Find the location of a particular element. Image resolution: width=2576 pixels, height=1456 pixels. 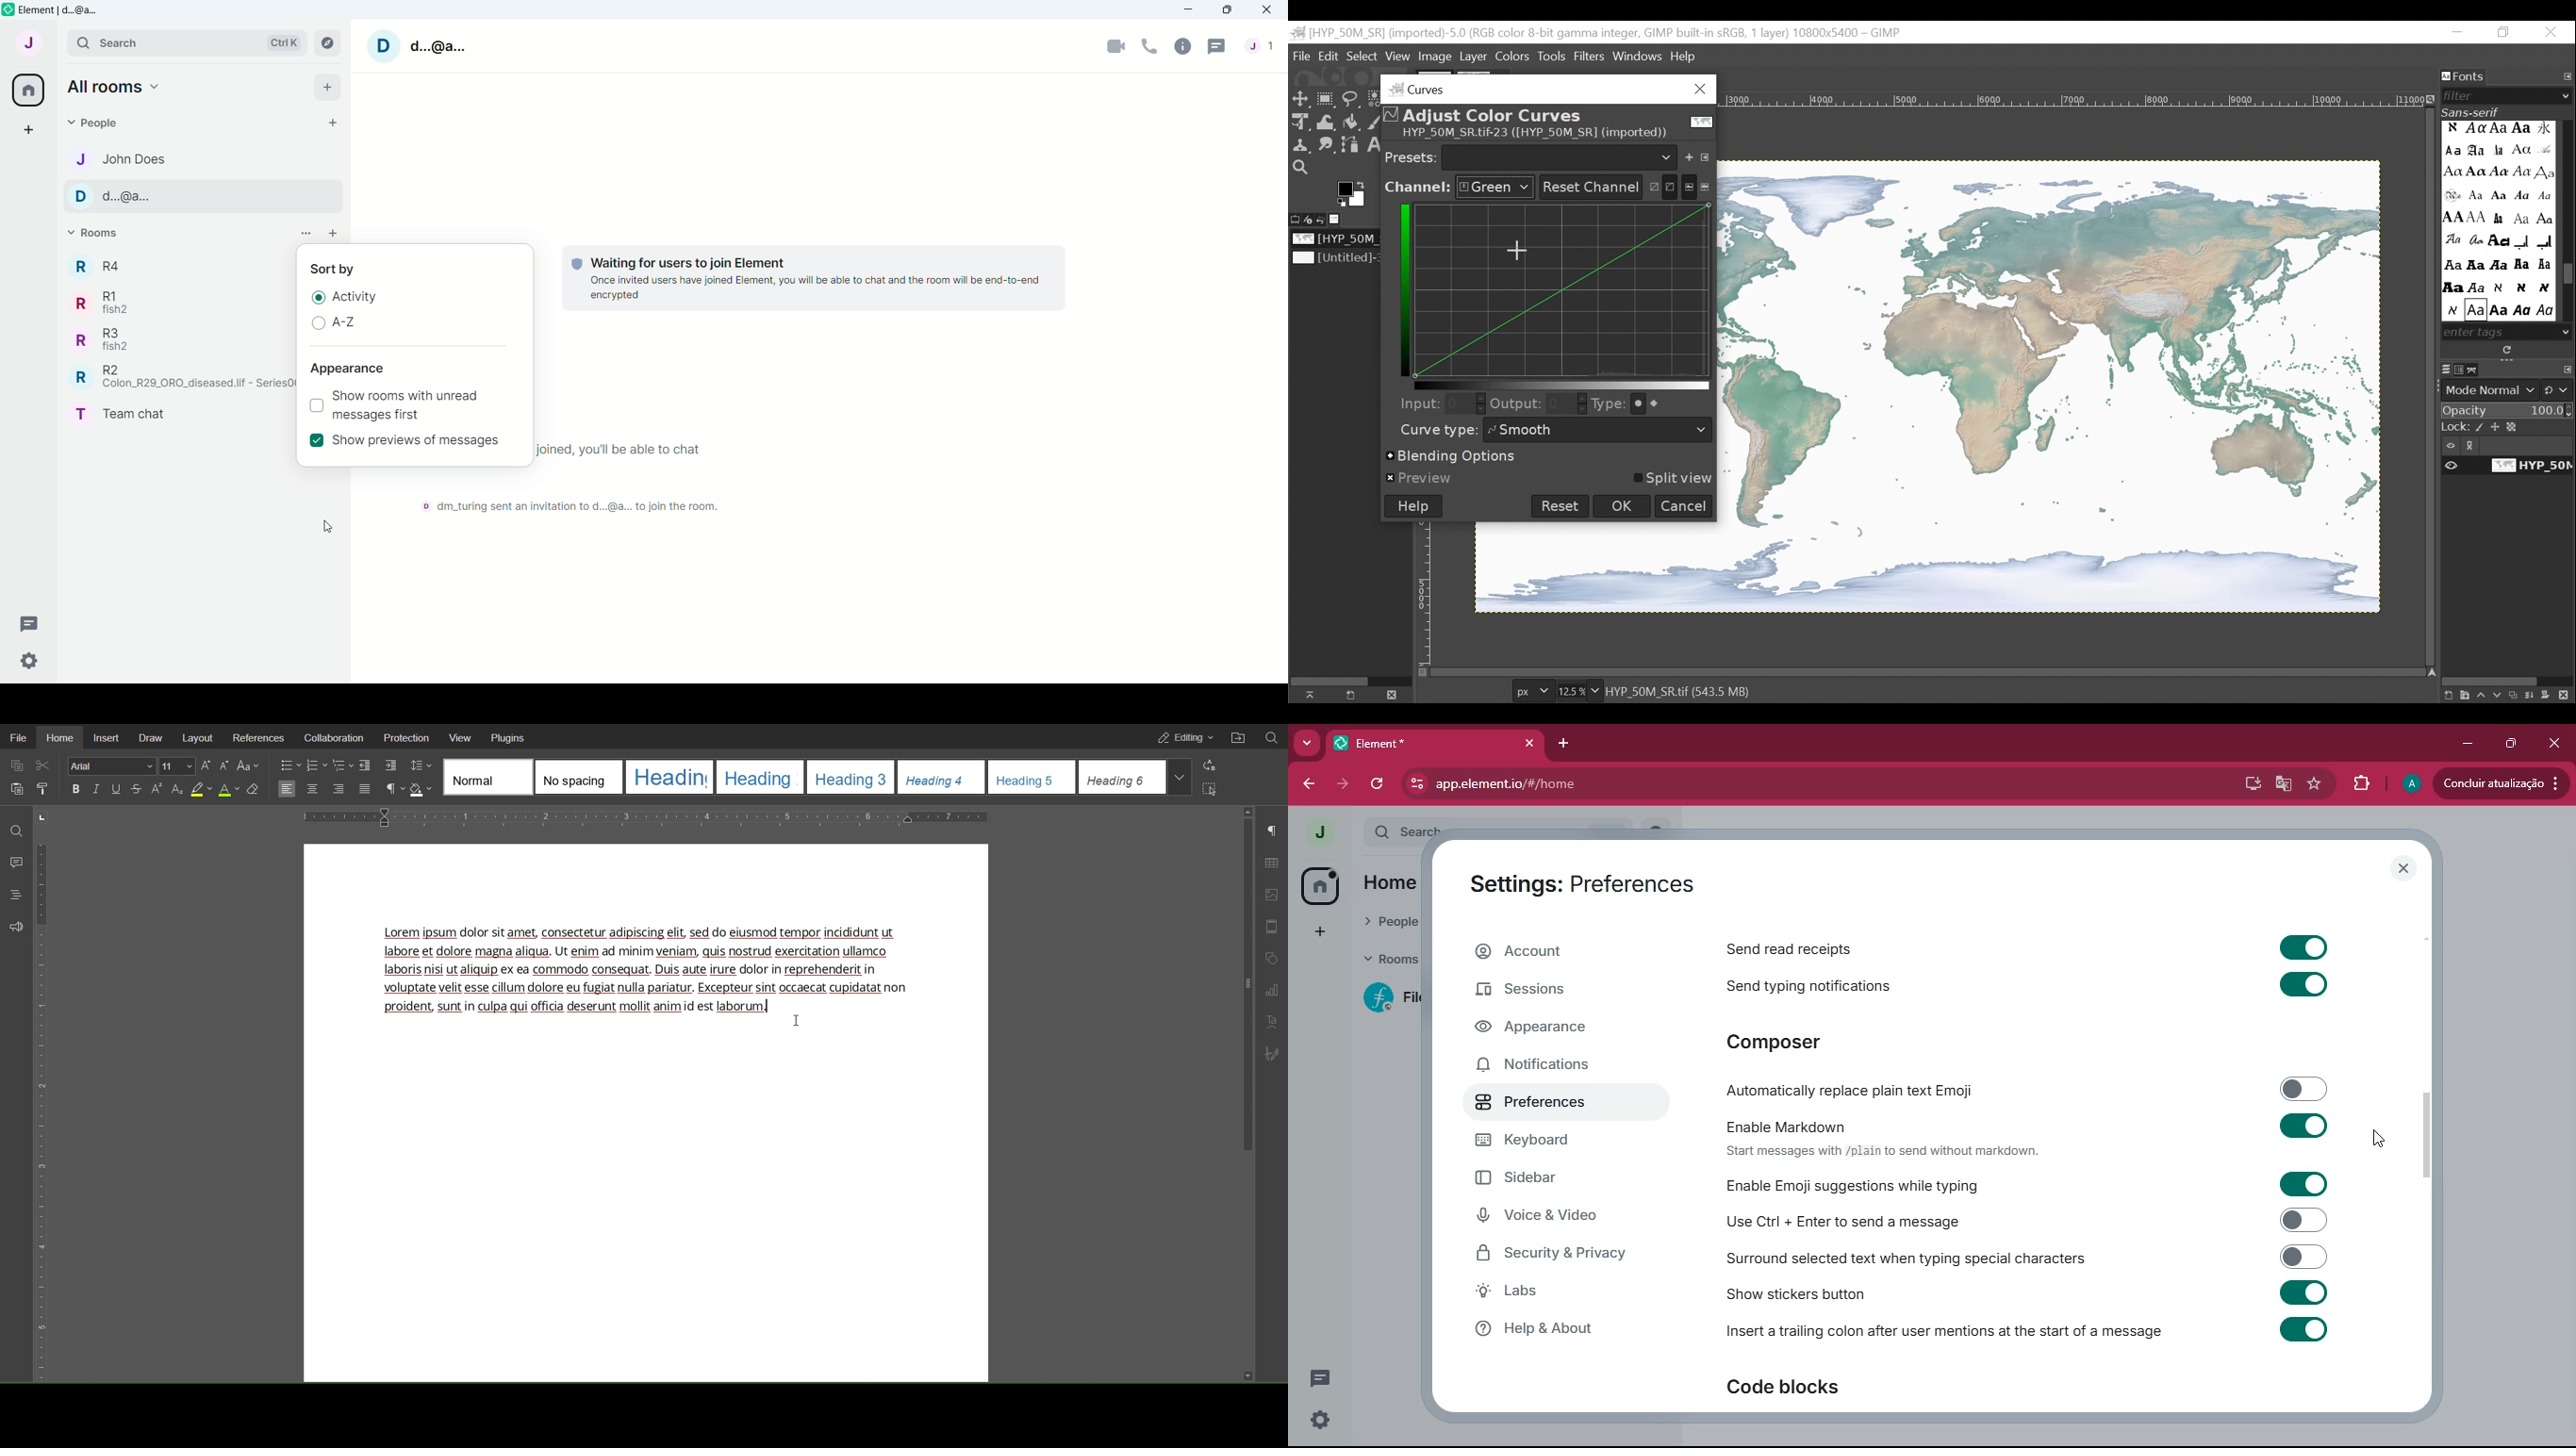

Voice Call is located at coordinates (1149, 46).